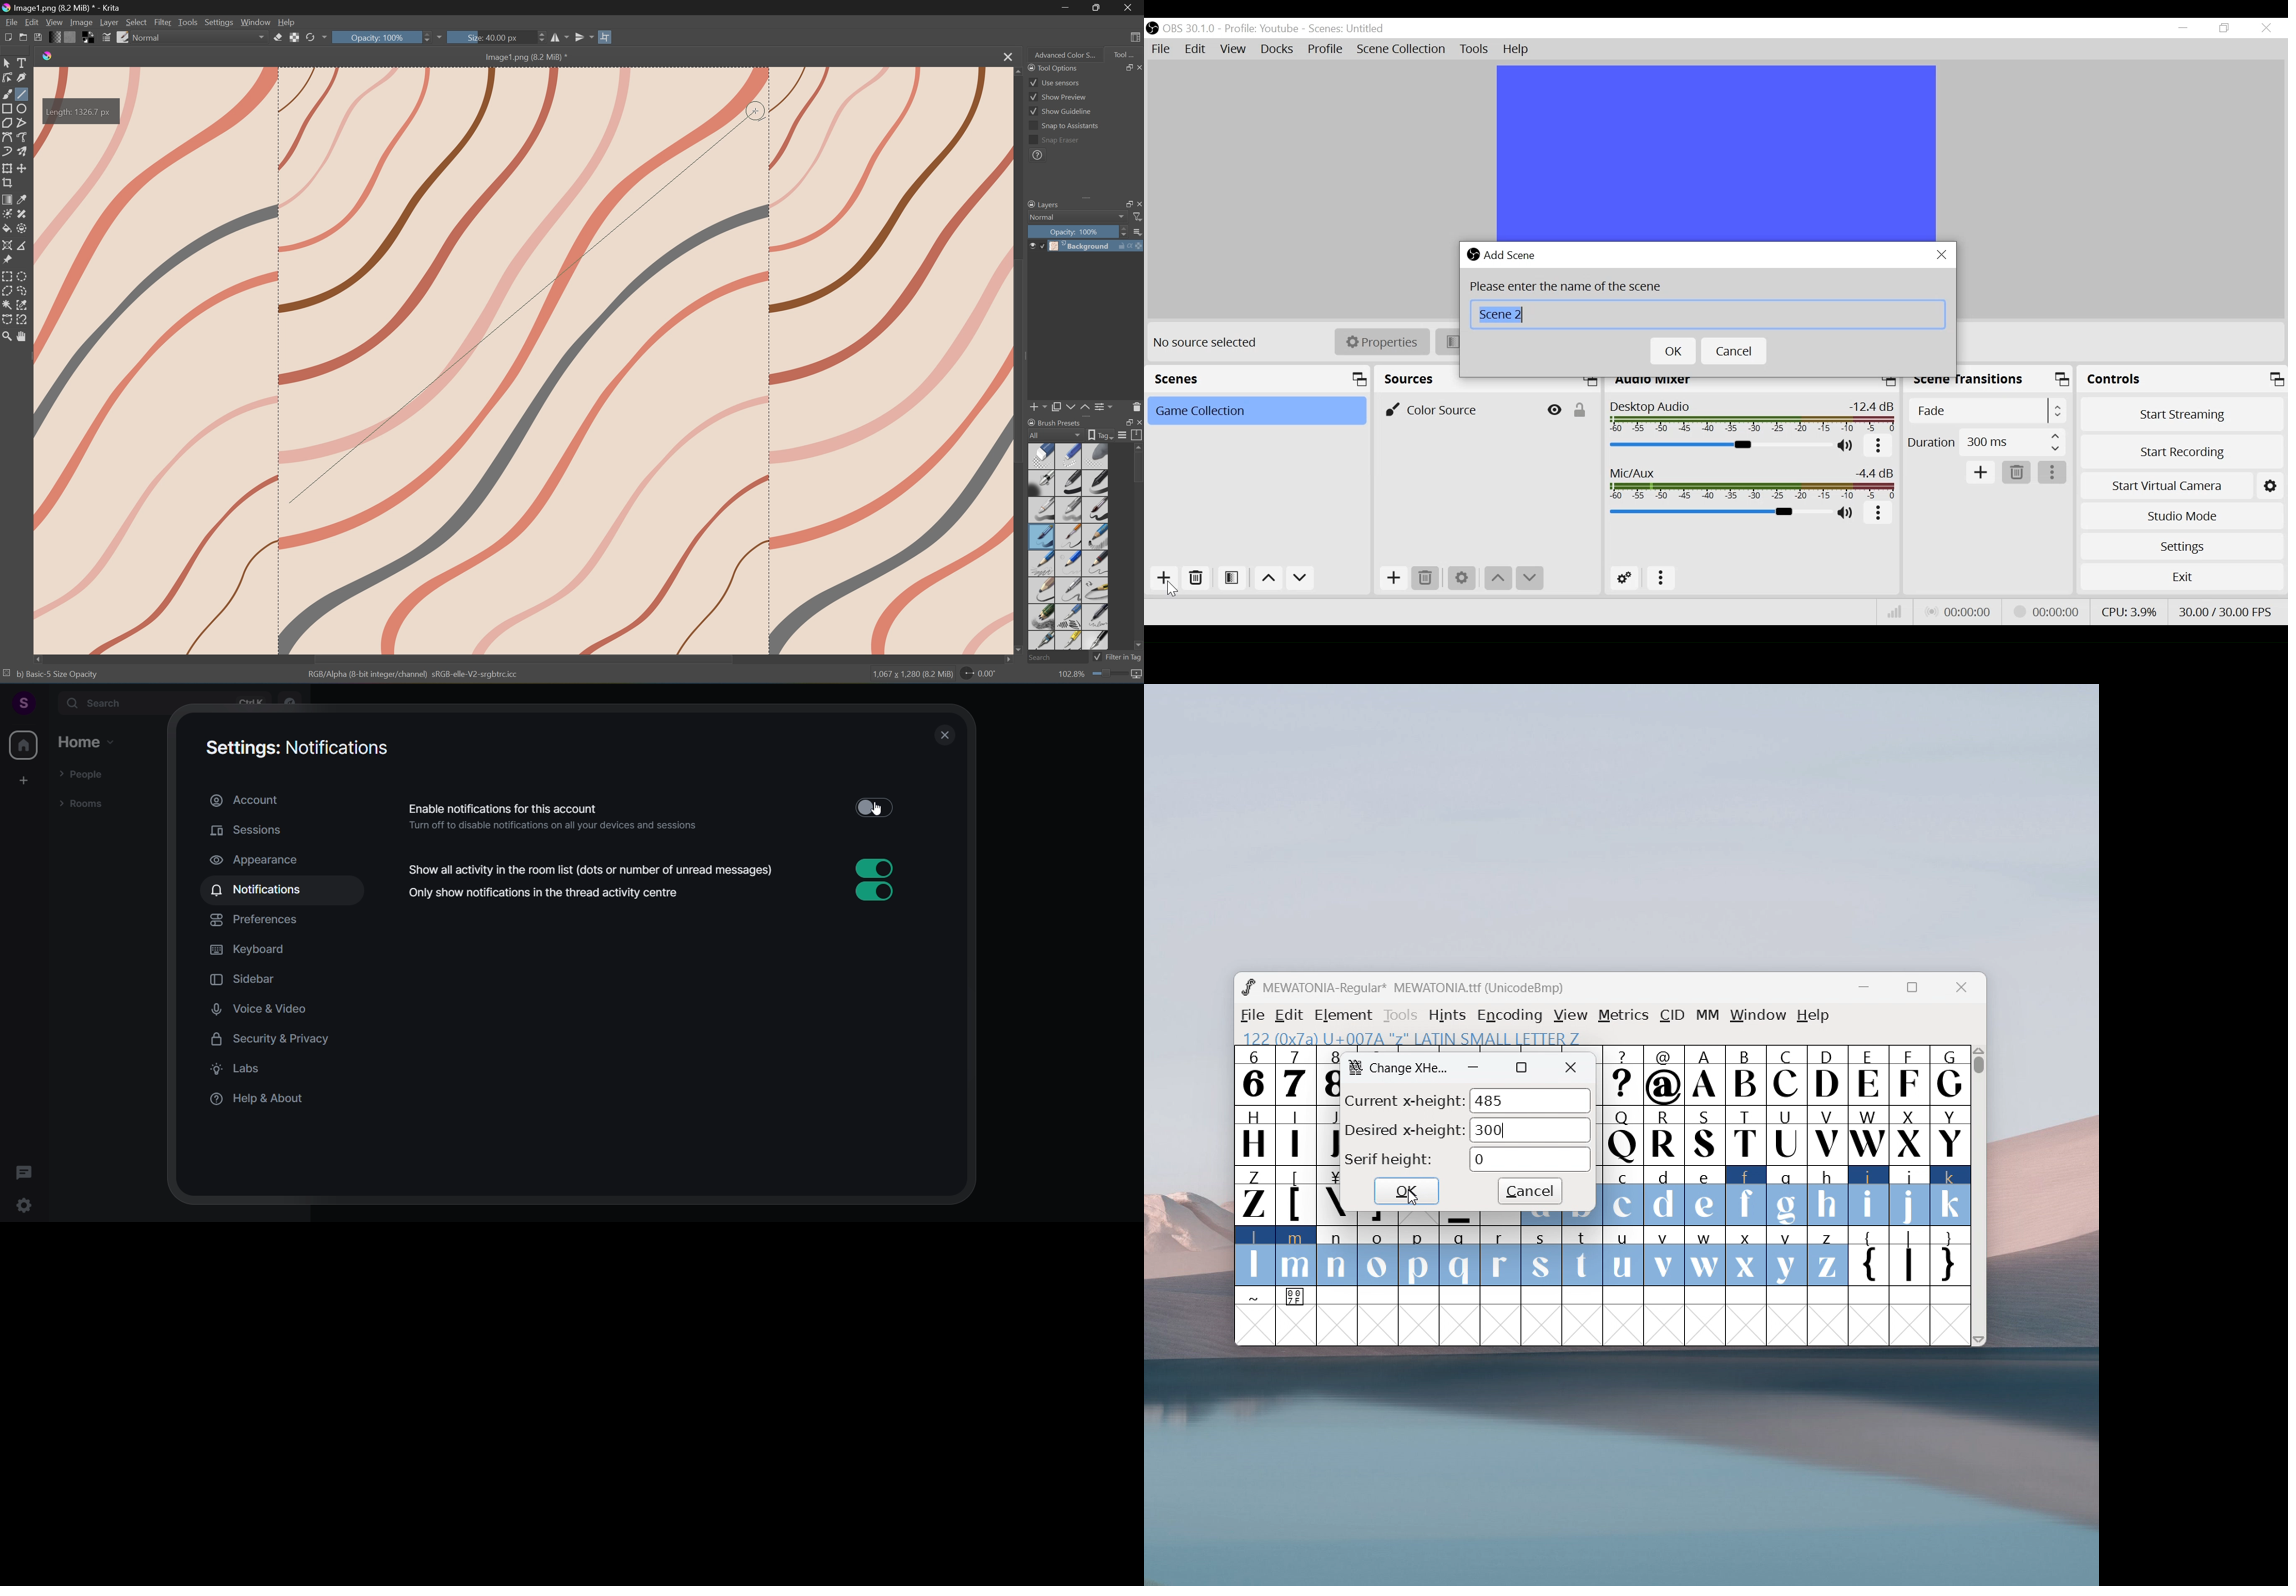 The width and height of the screenshot is (2296, 1596). I want to click on more options, so click(1877, 447).